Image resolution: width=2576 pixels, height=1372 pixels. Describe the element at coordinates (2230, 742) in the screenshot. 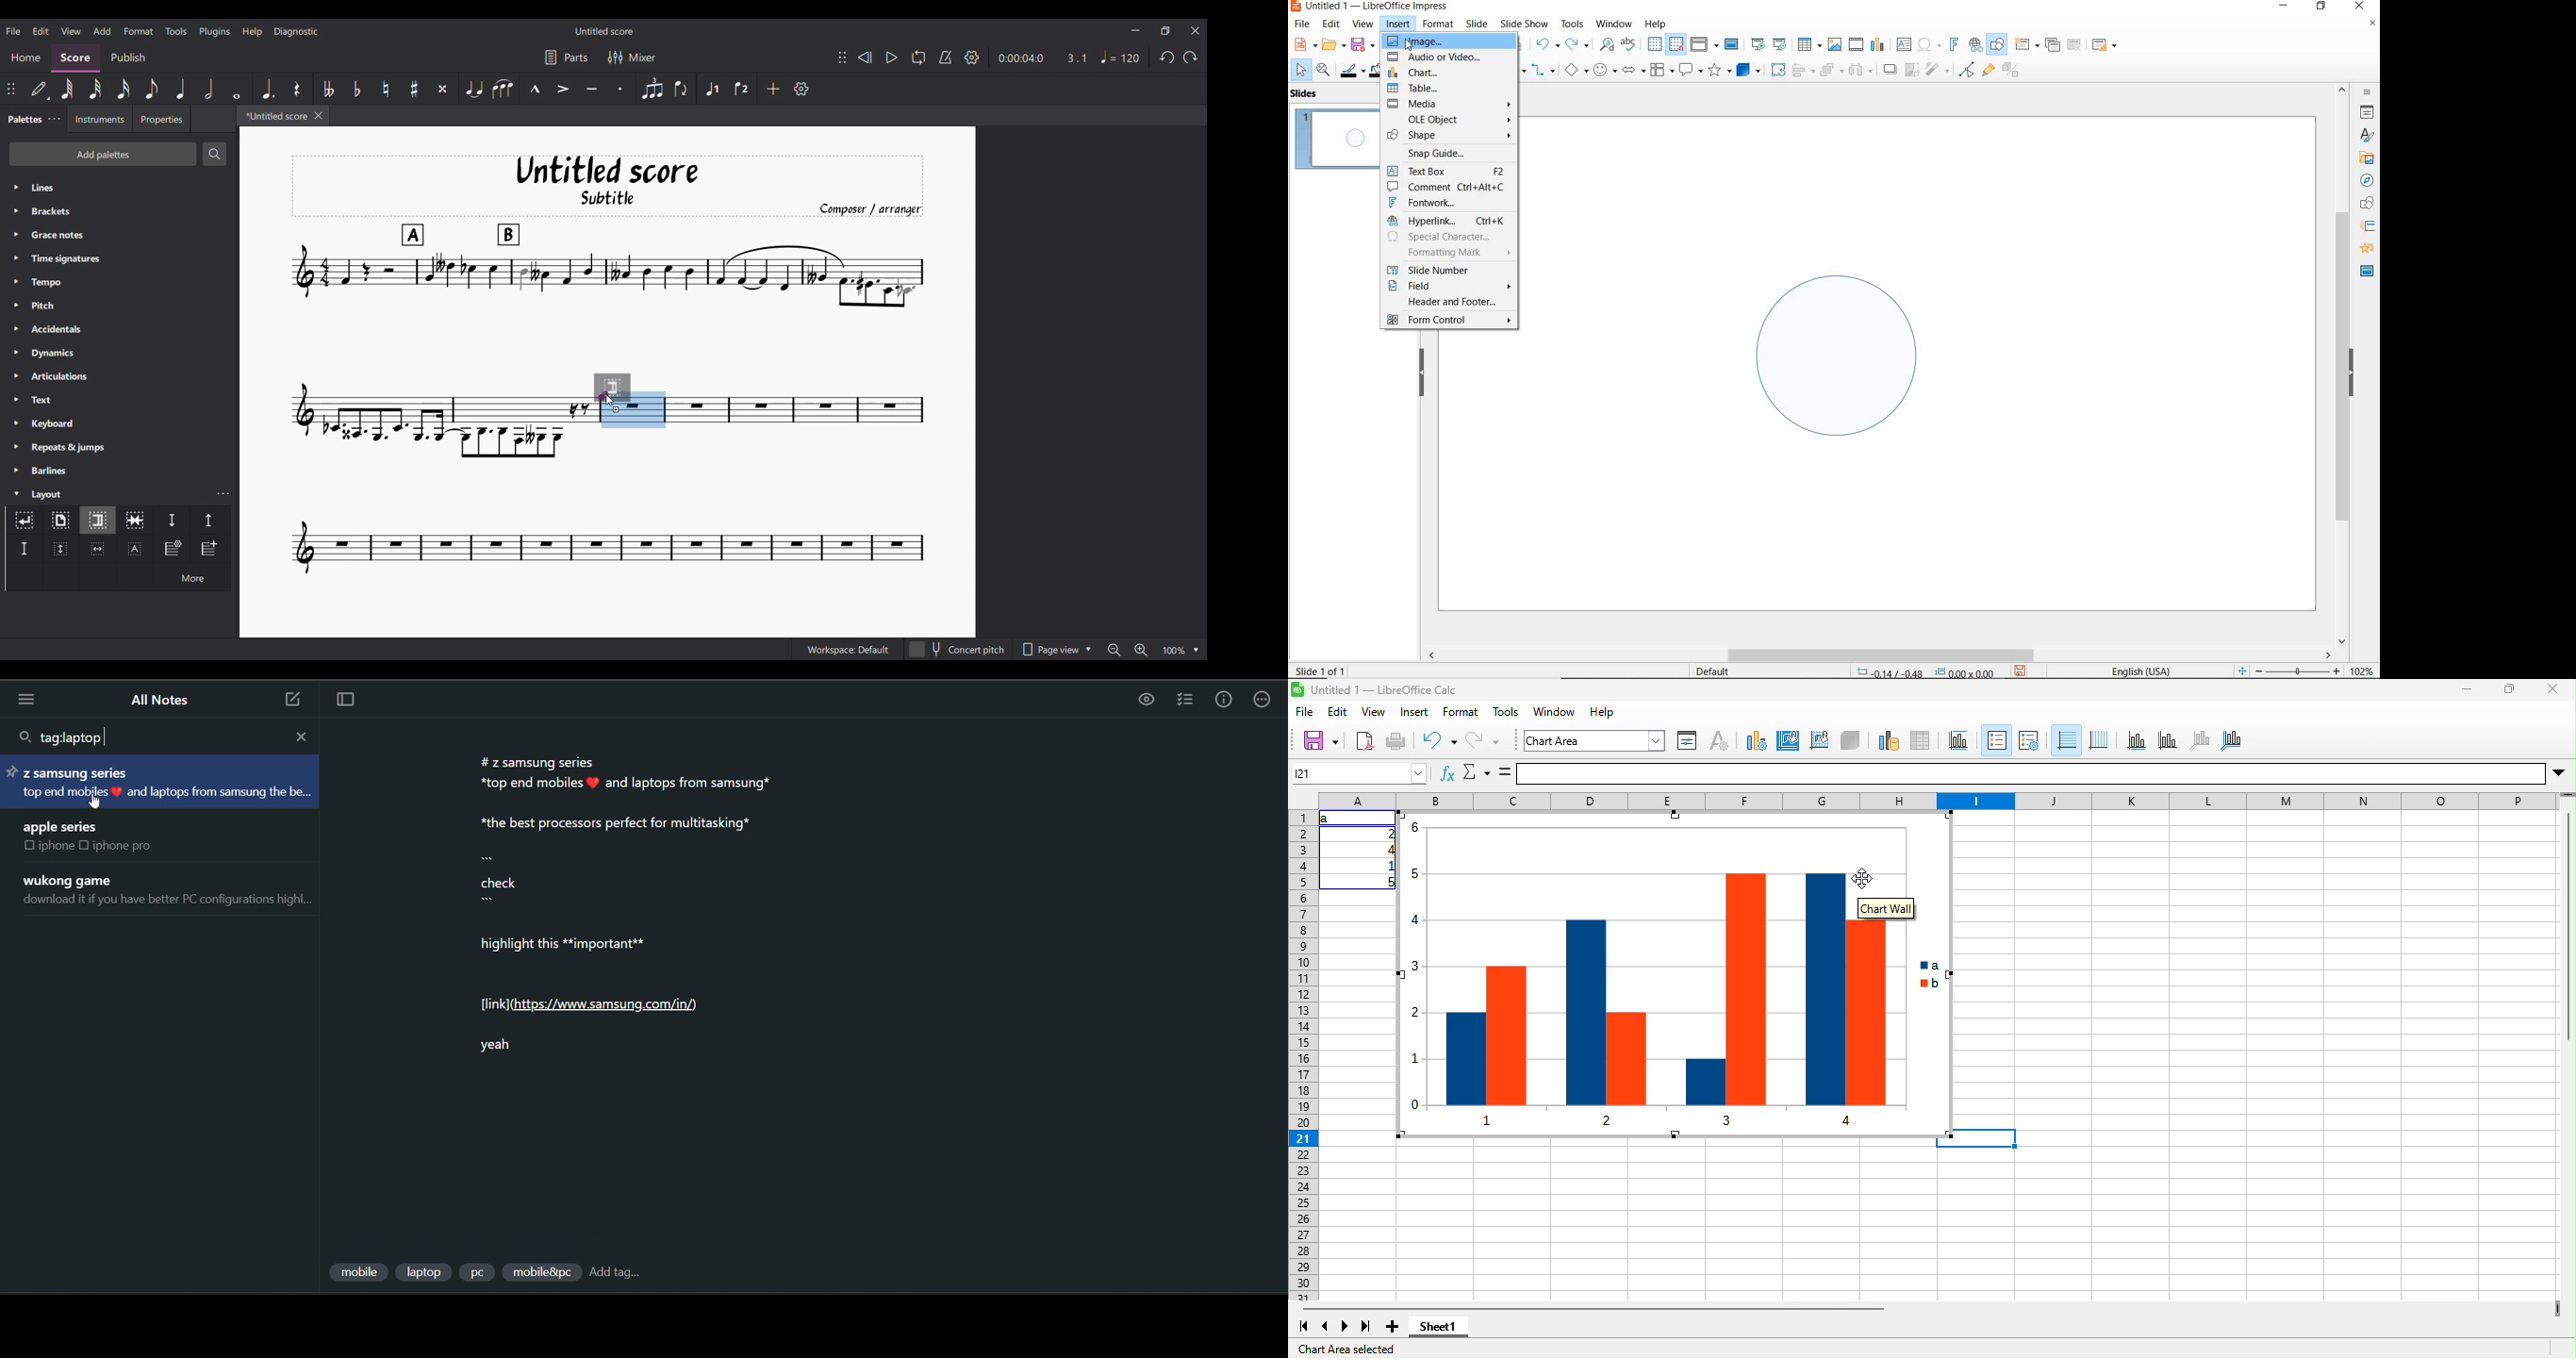

I see `all axes` at that location.